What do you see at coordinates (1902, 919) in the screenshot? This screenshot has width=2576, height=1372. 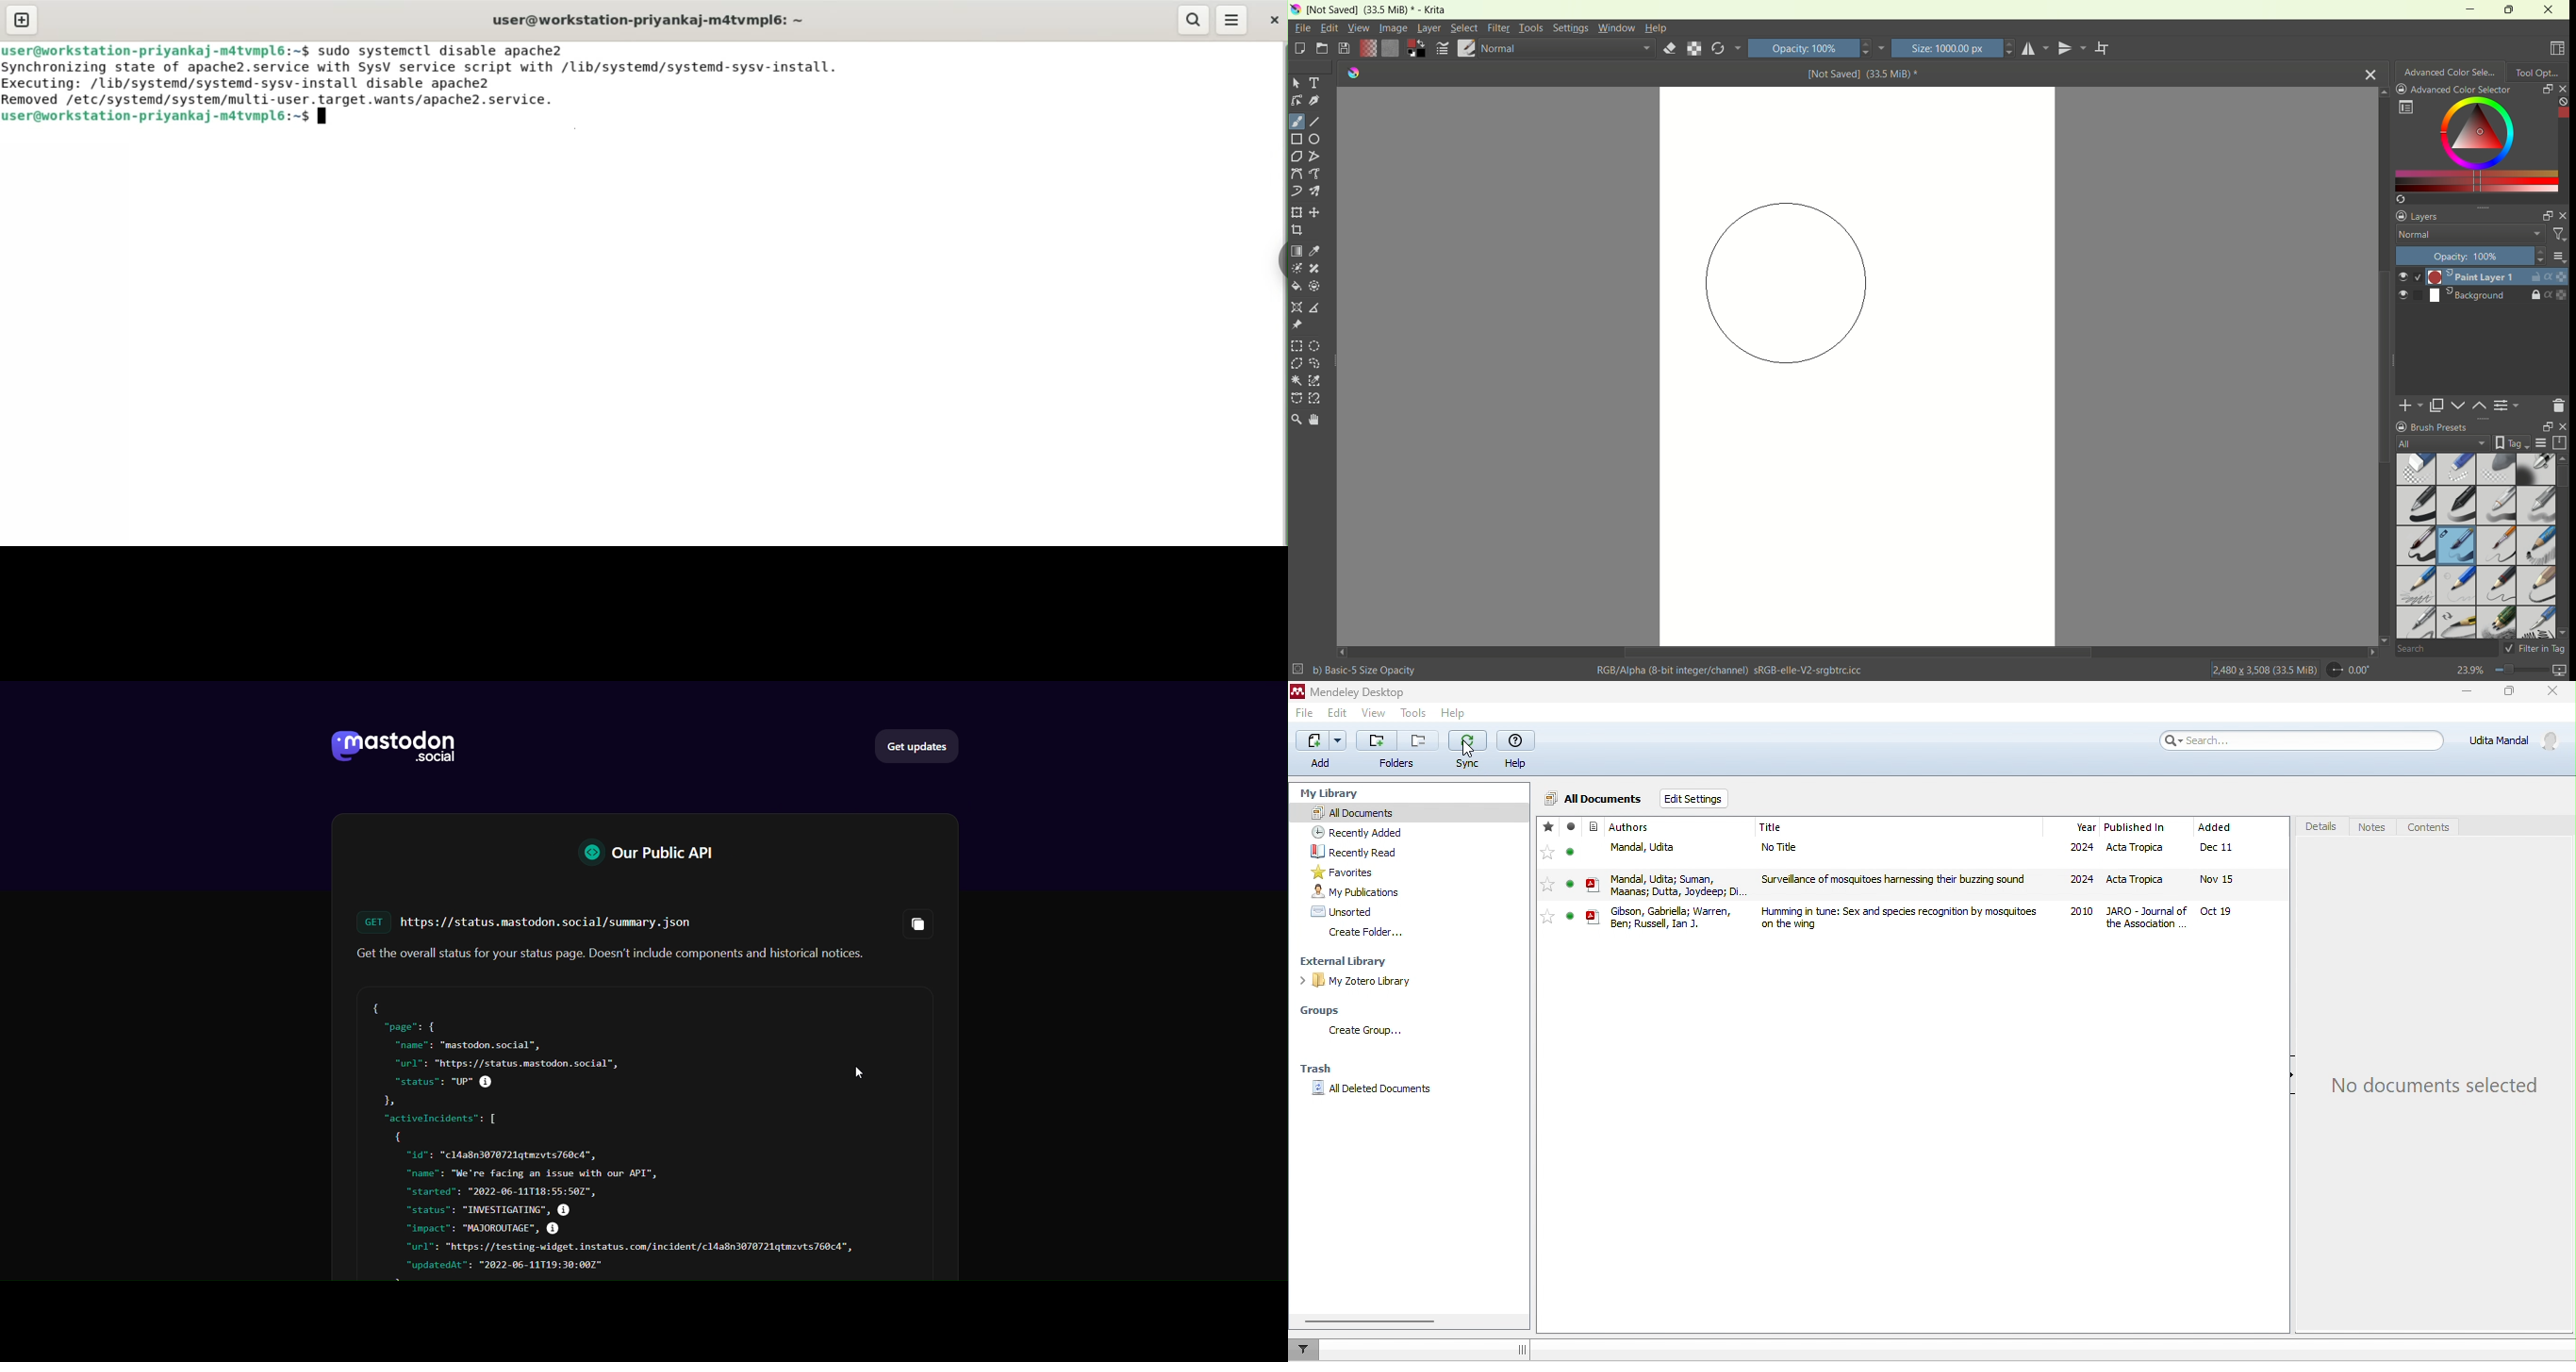 I see `file` at bounding box center [1902, 919].